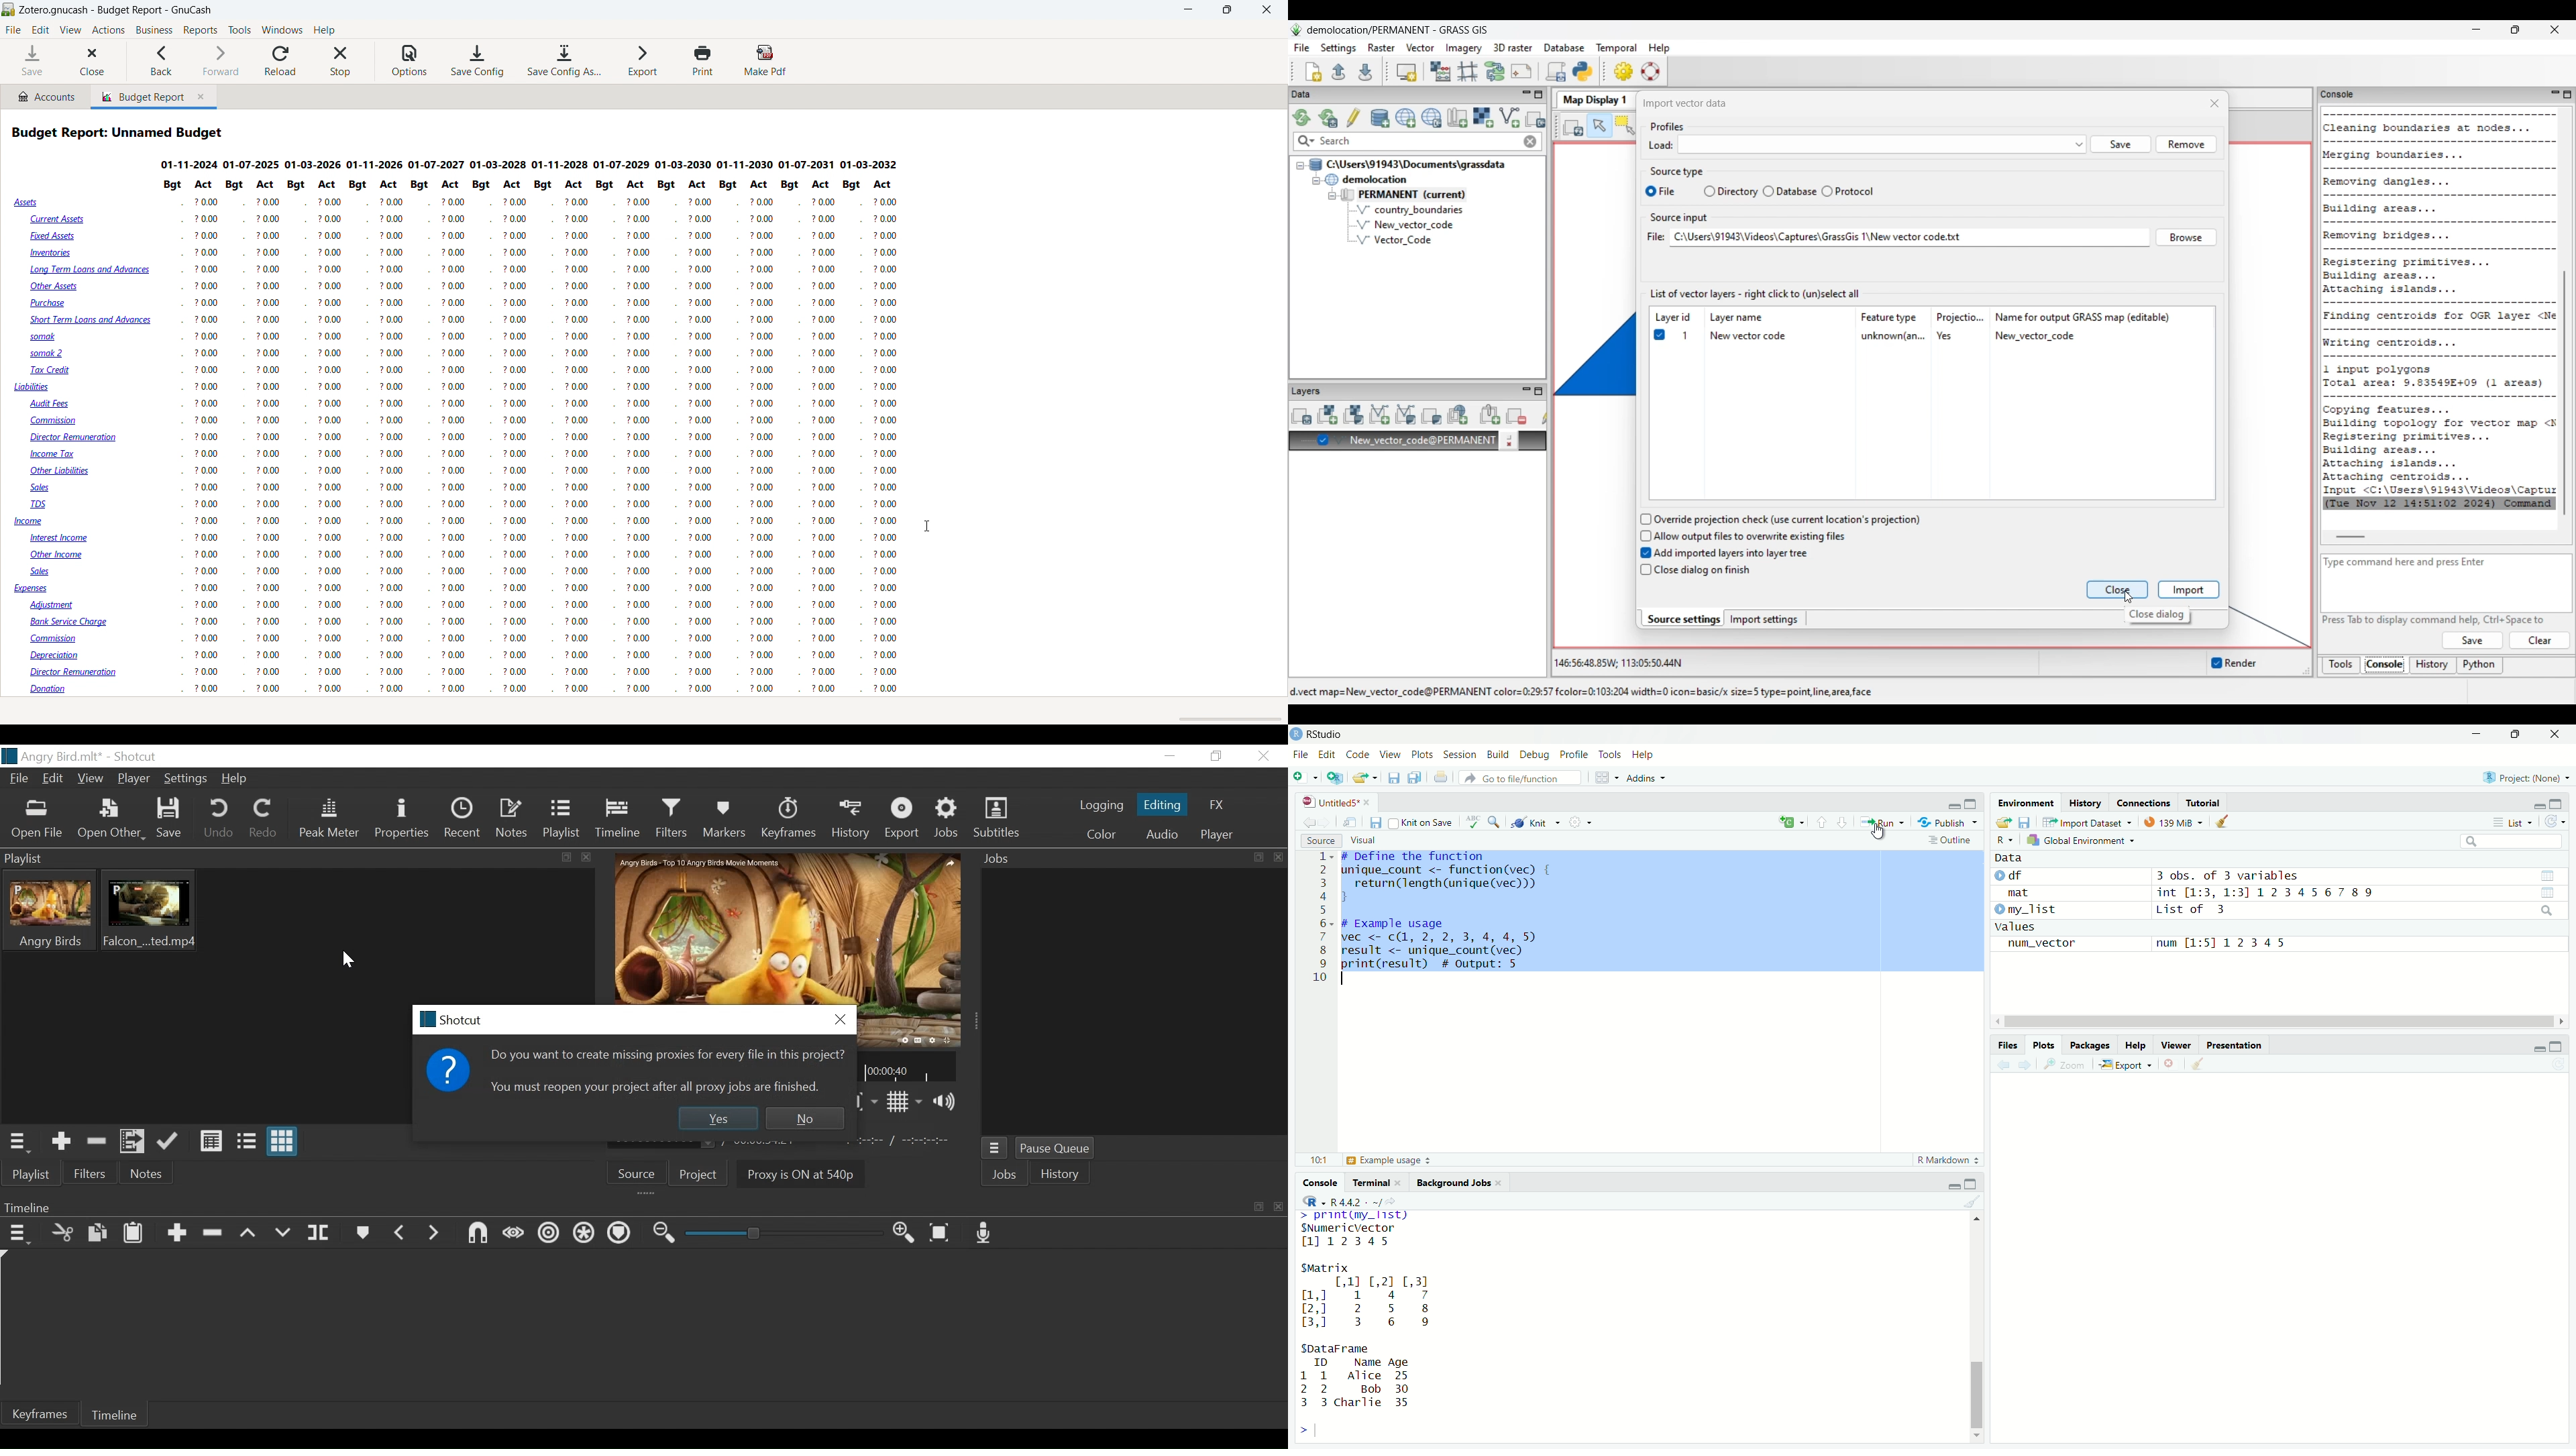 Image resolution: width=2576 pixels, height=1456 pixels. Describe the element at coordinates (2135, 1045) in the screenshot. I see `Help` at that location.